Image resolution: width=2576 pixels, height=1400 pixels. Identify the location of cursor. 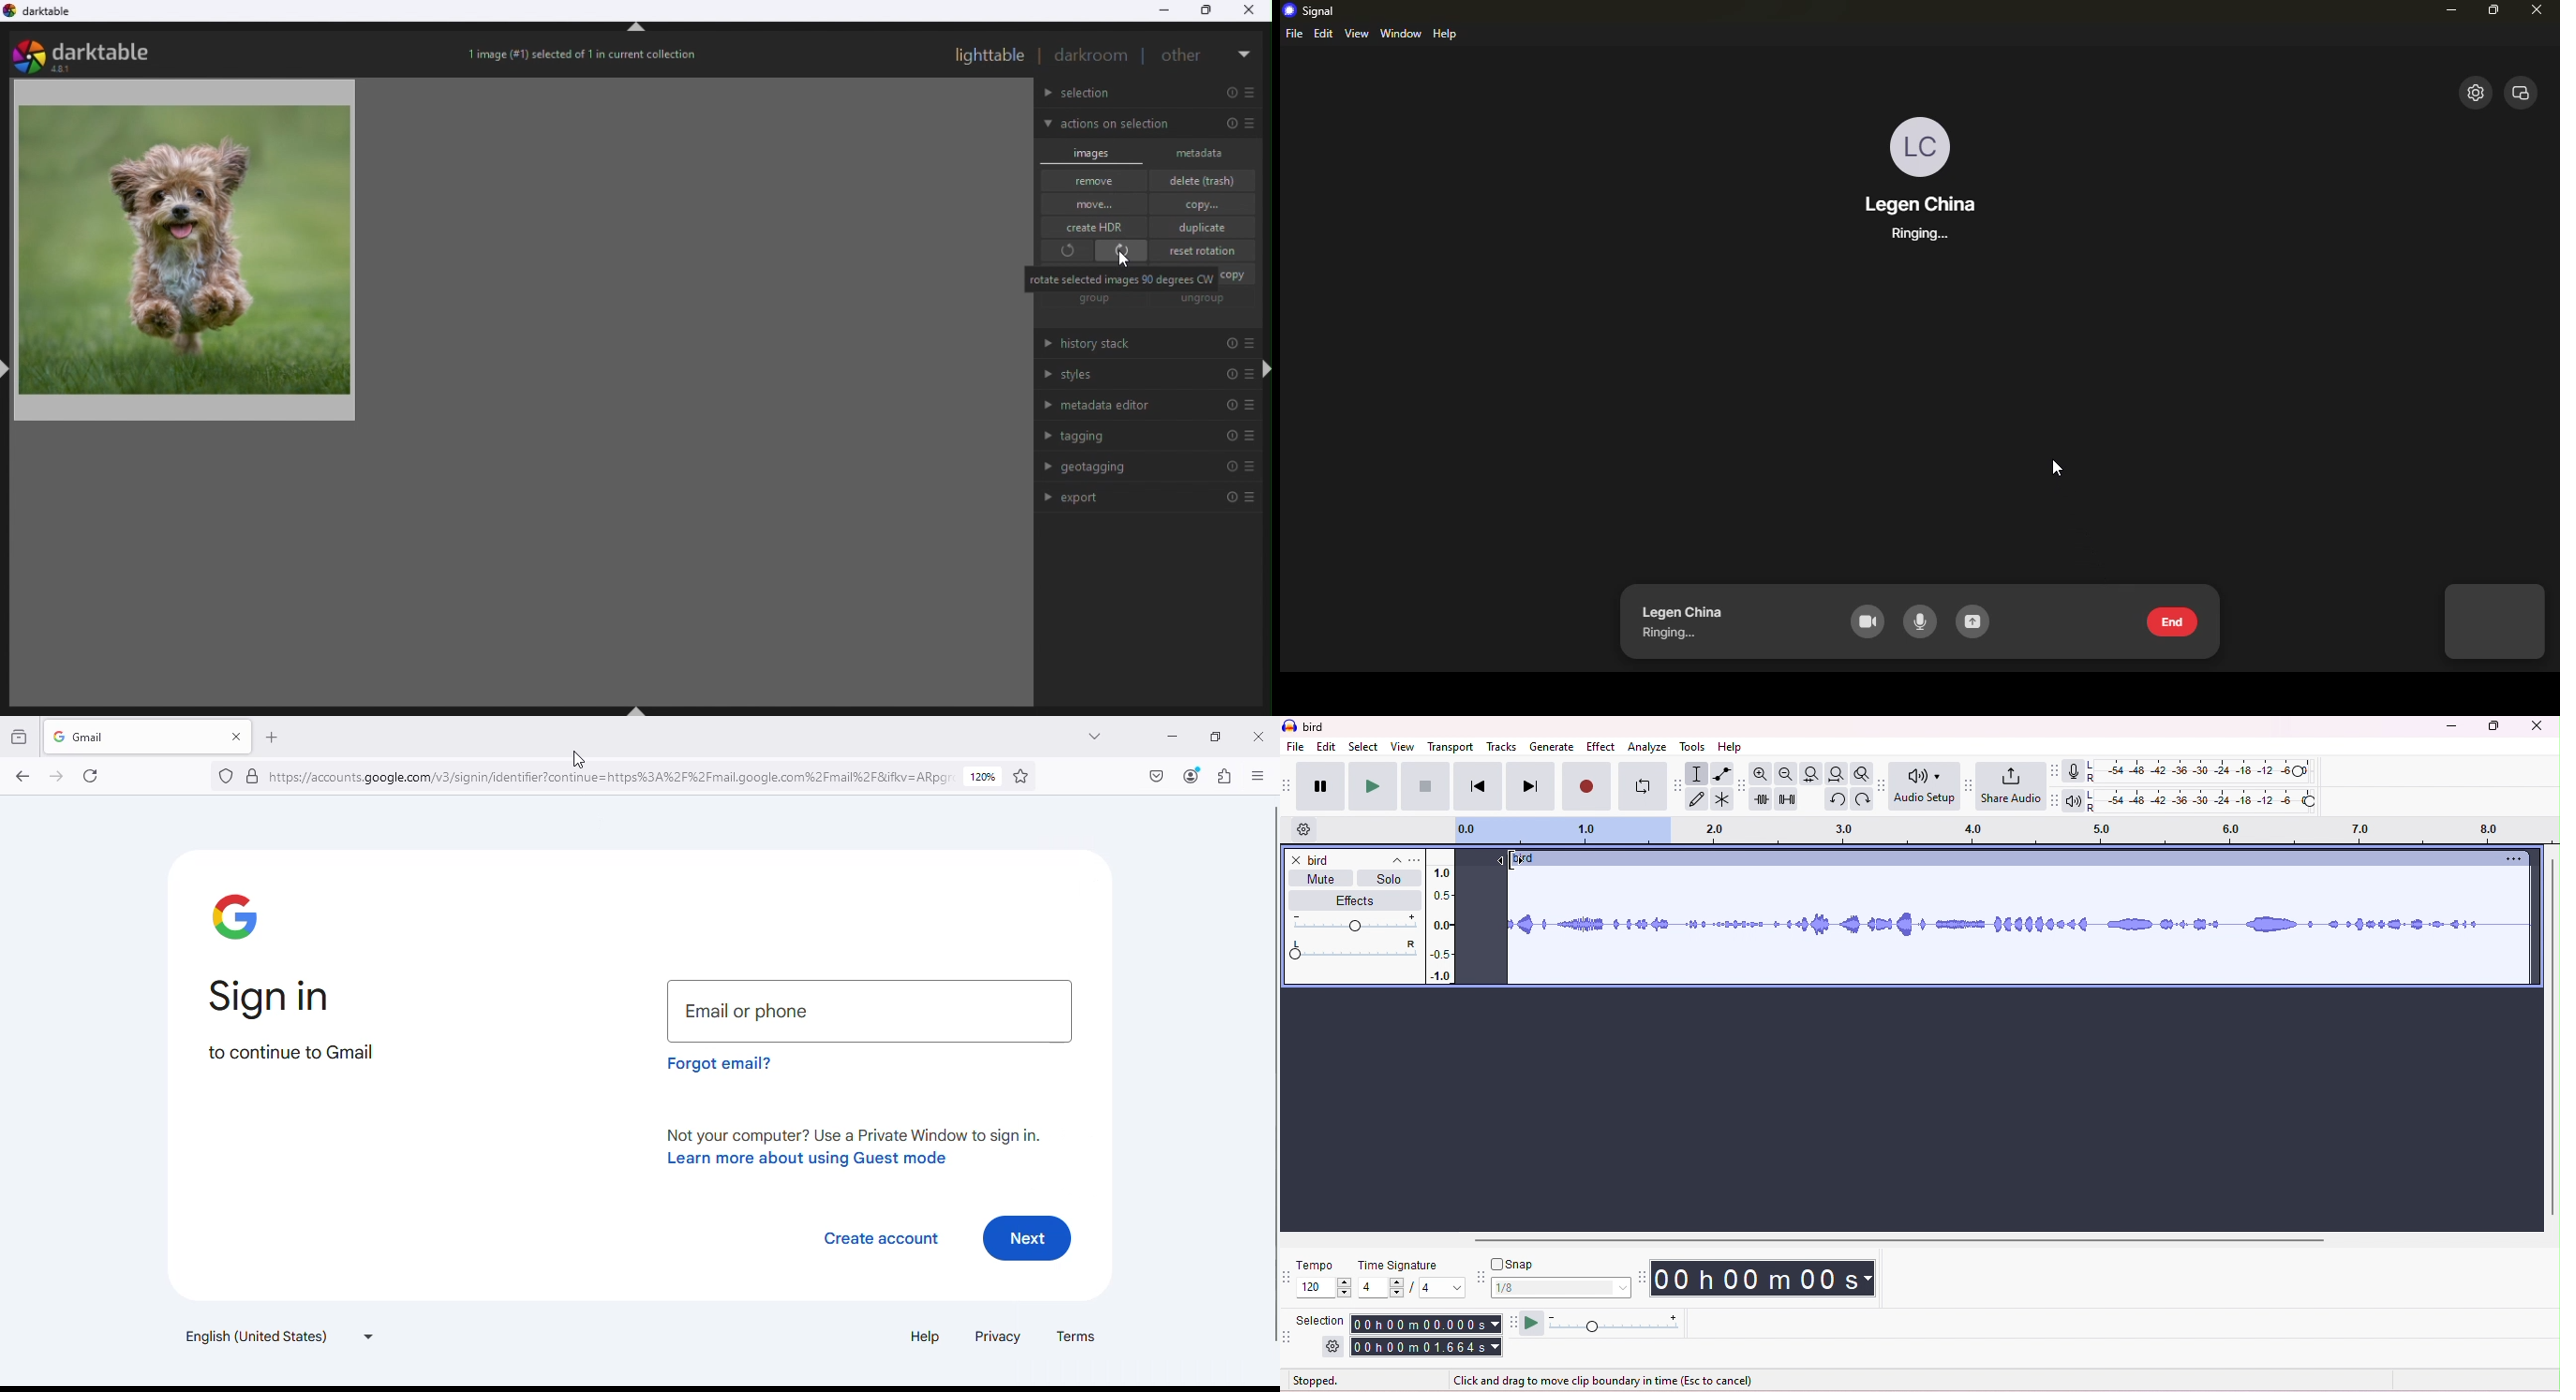
(579, 760).